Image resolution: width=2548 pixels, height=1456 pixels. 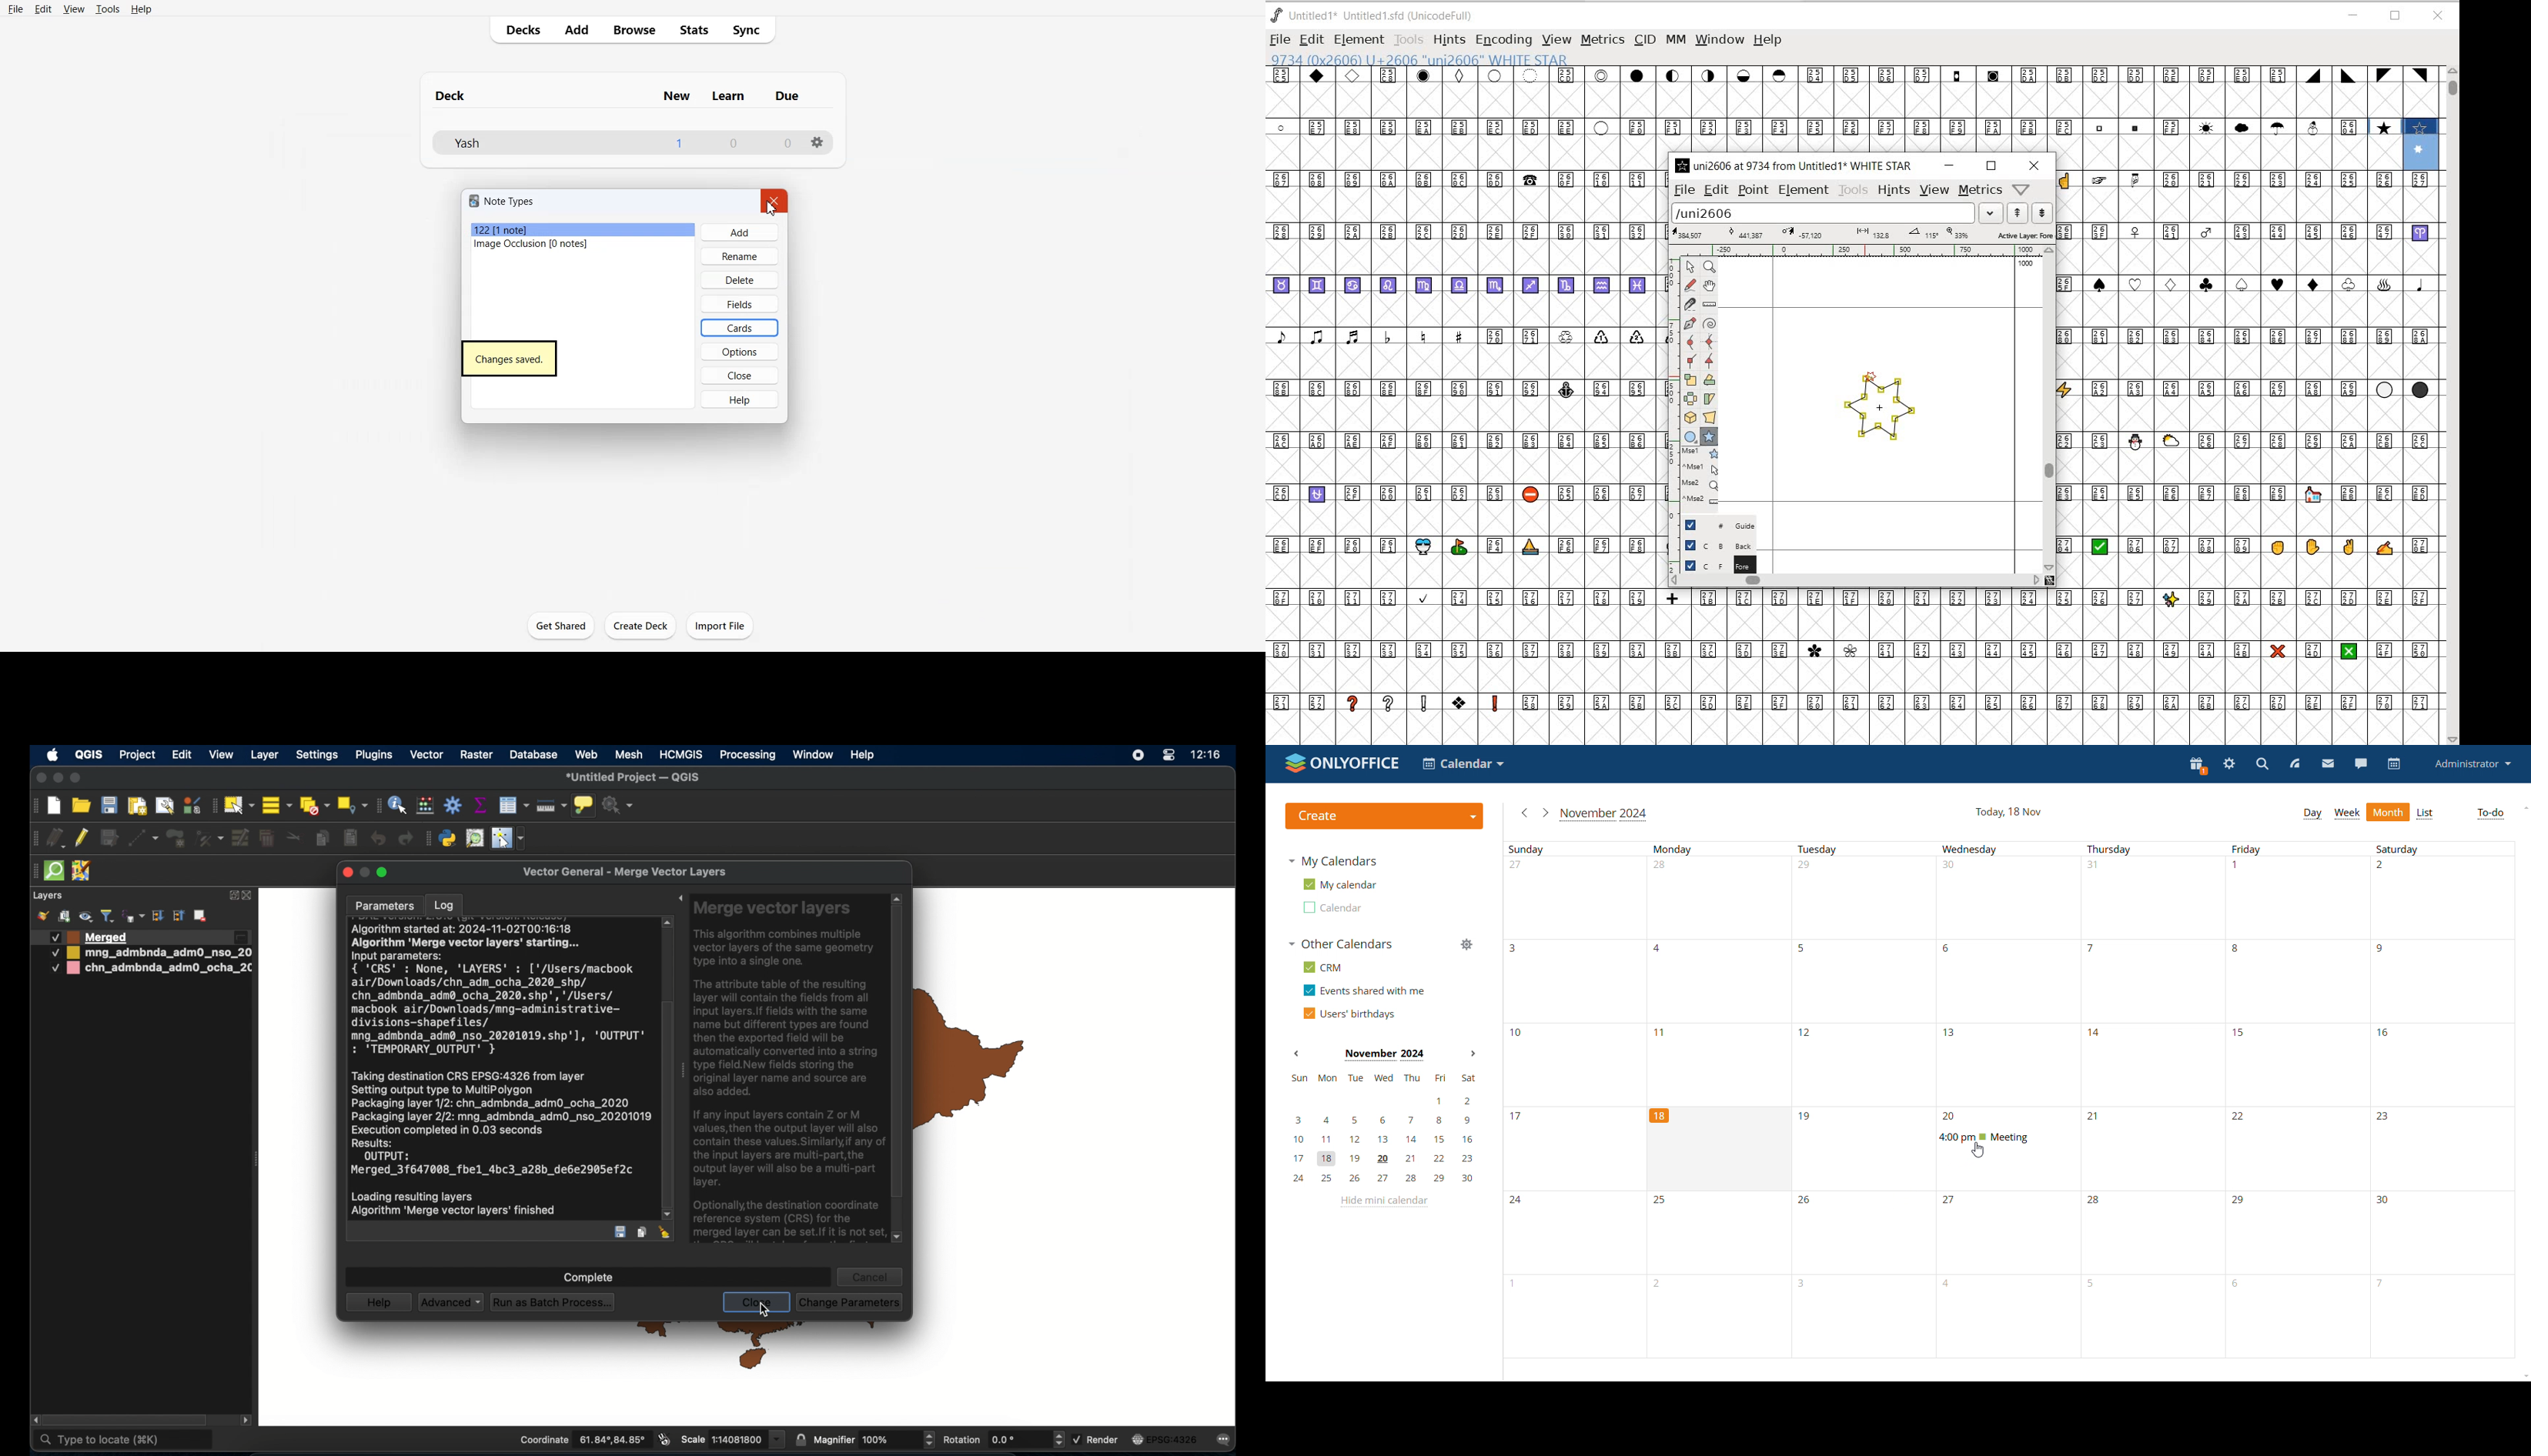 What do you see at coordinates (1831, 109) in the screenshot?
I see `GLYPHY CHARACTERS & NUMBERS` at bounding box center [1831, 109].